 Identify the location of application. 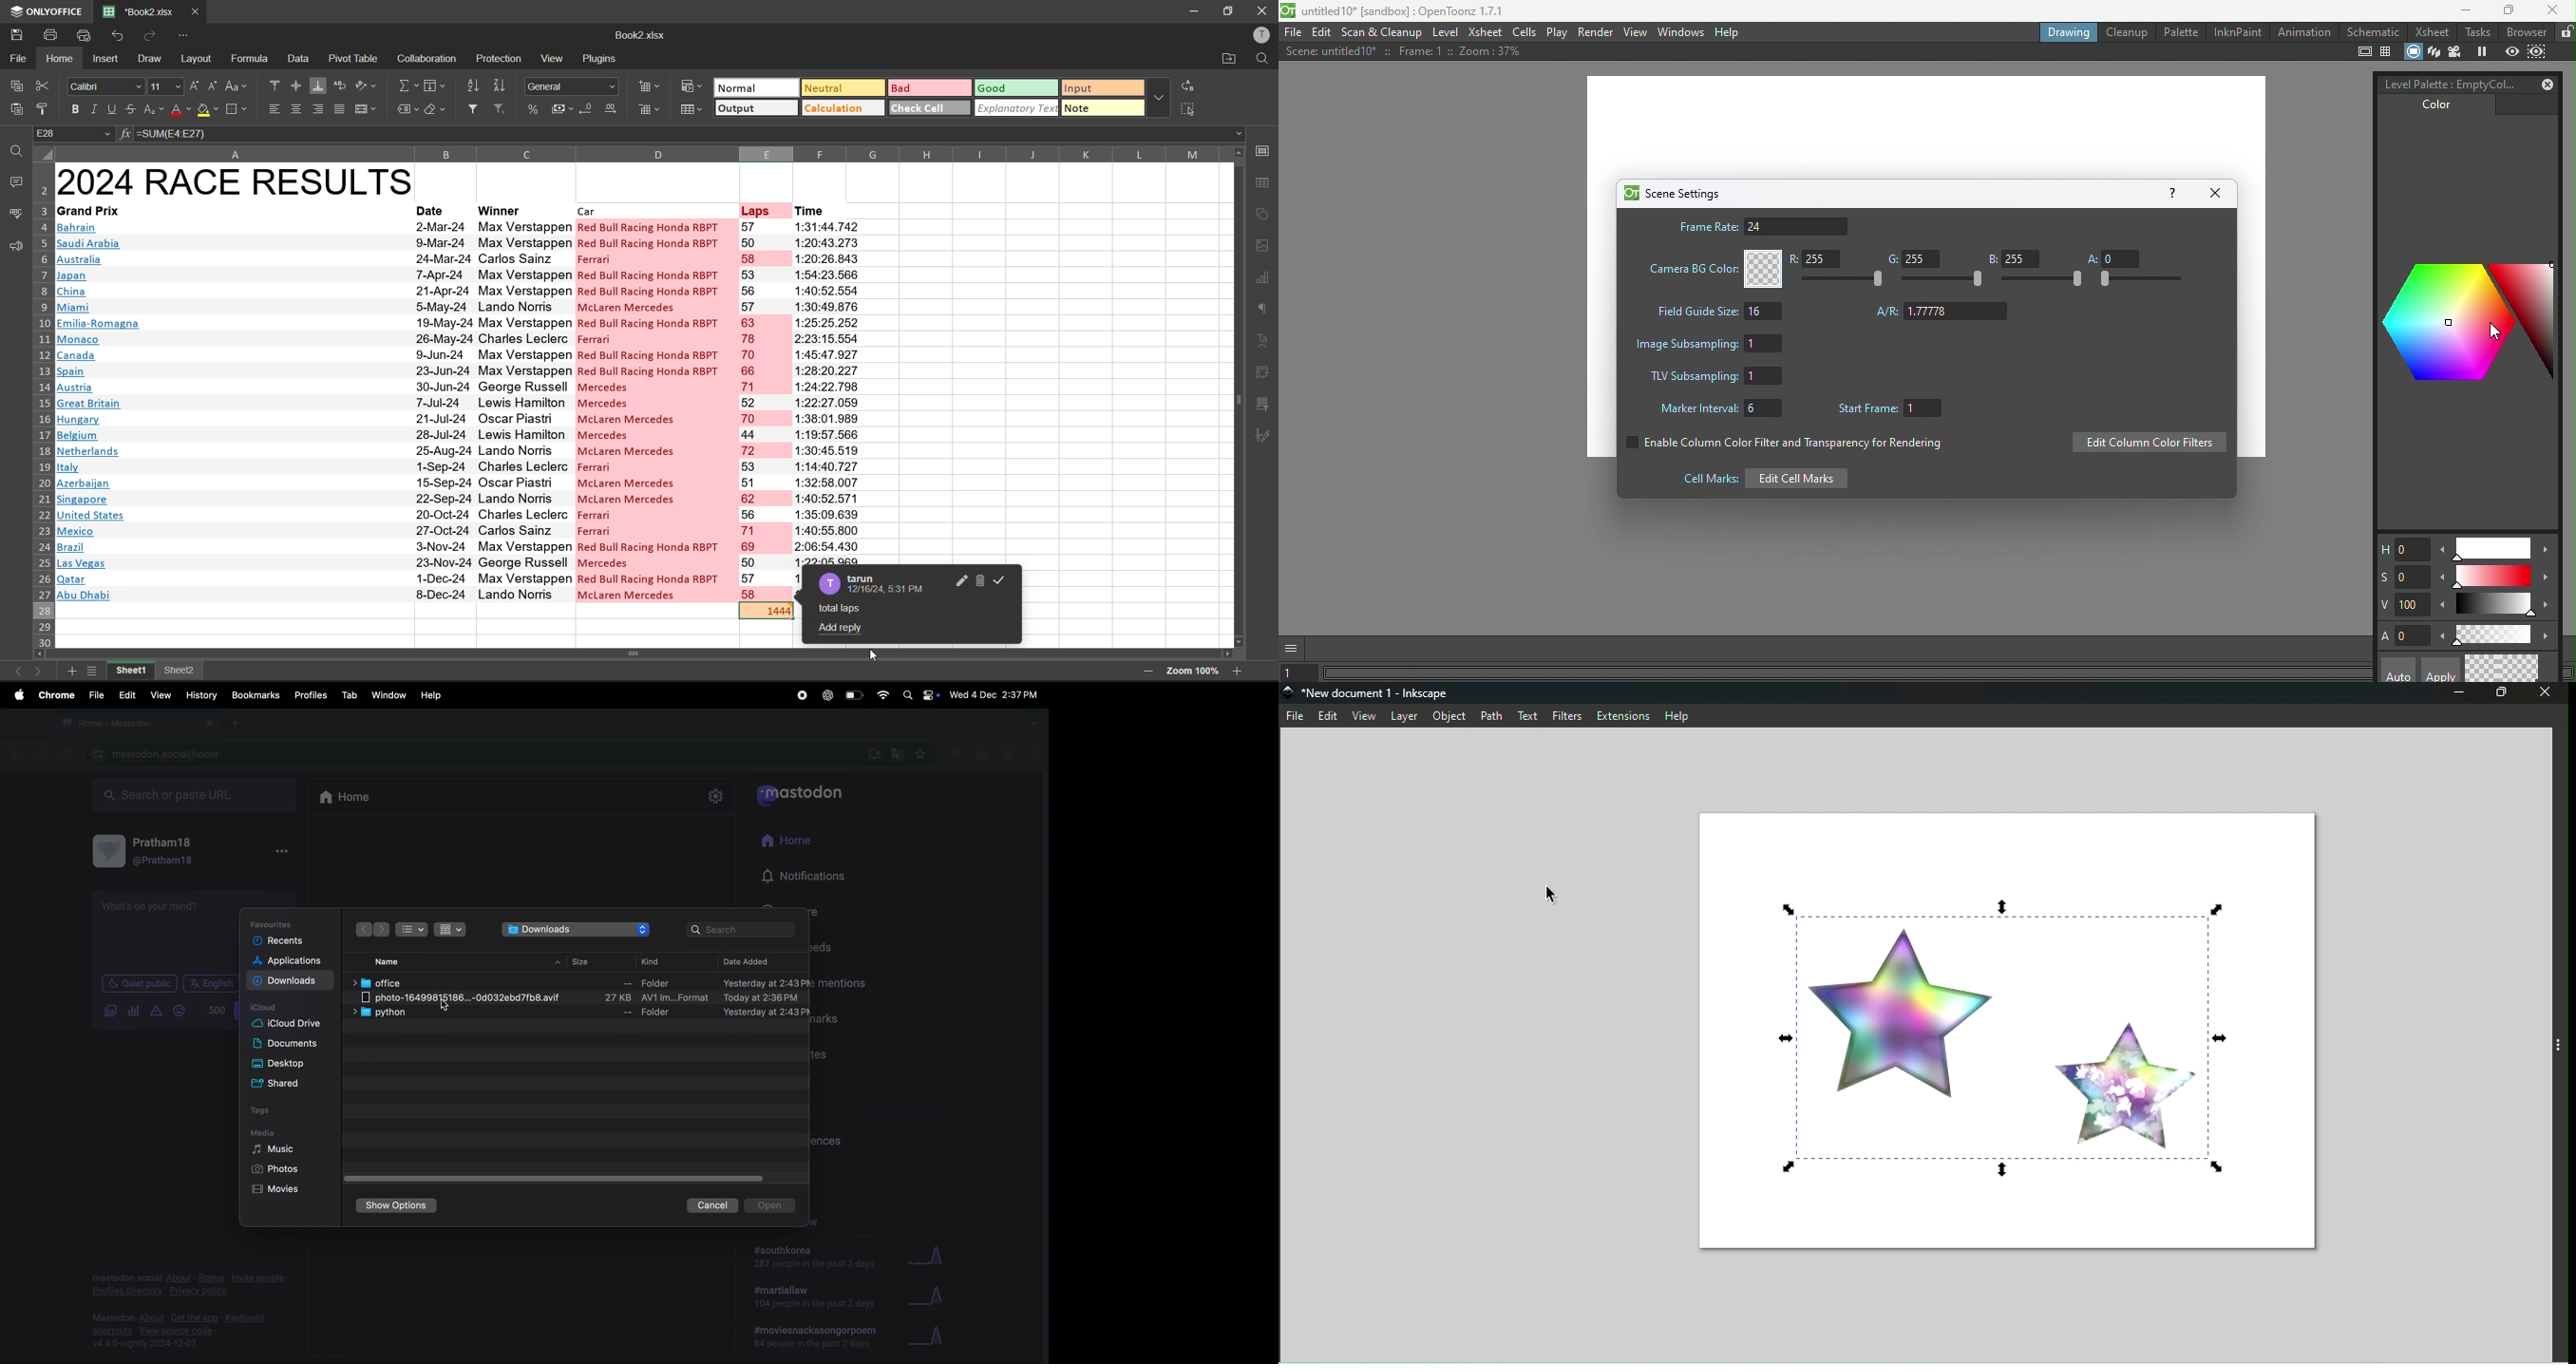
(294, 962).